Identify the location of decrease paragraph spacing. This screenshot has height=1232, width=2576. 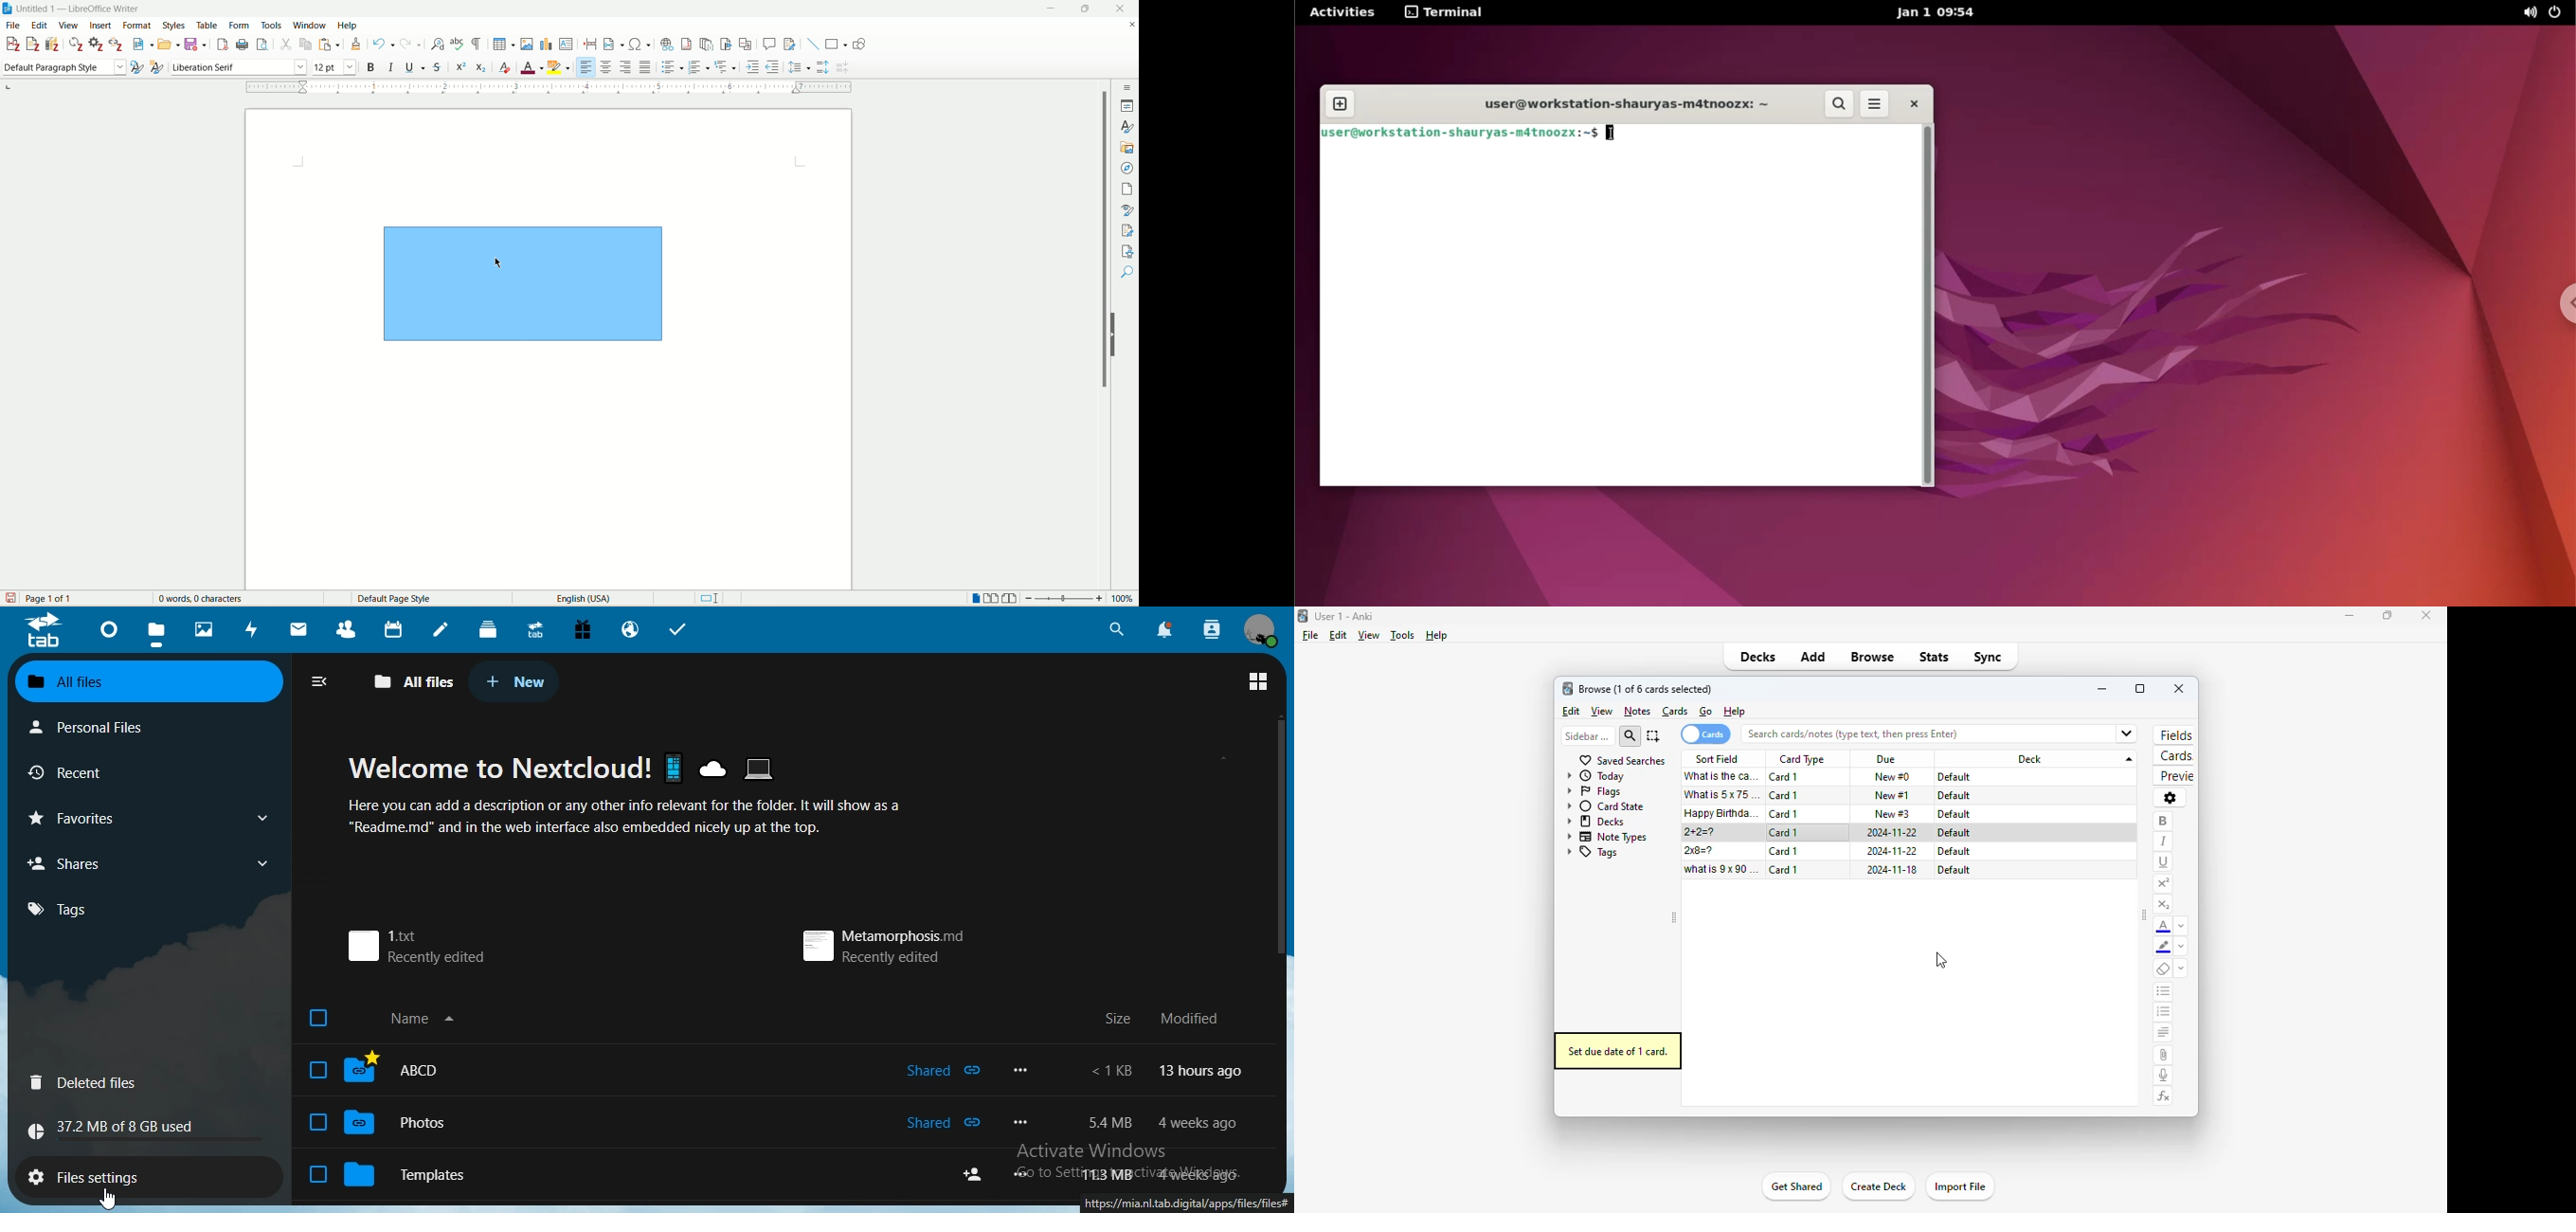
(843, 68).